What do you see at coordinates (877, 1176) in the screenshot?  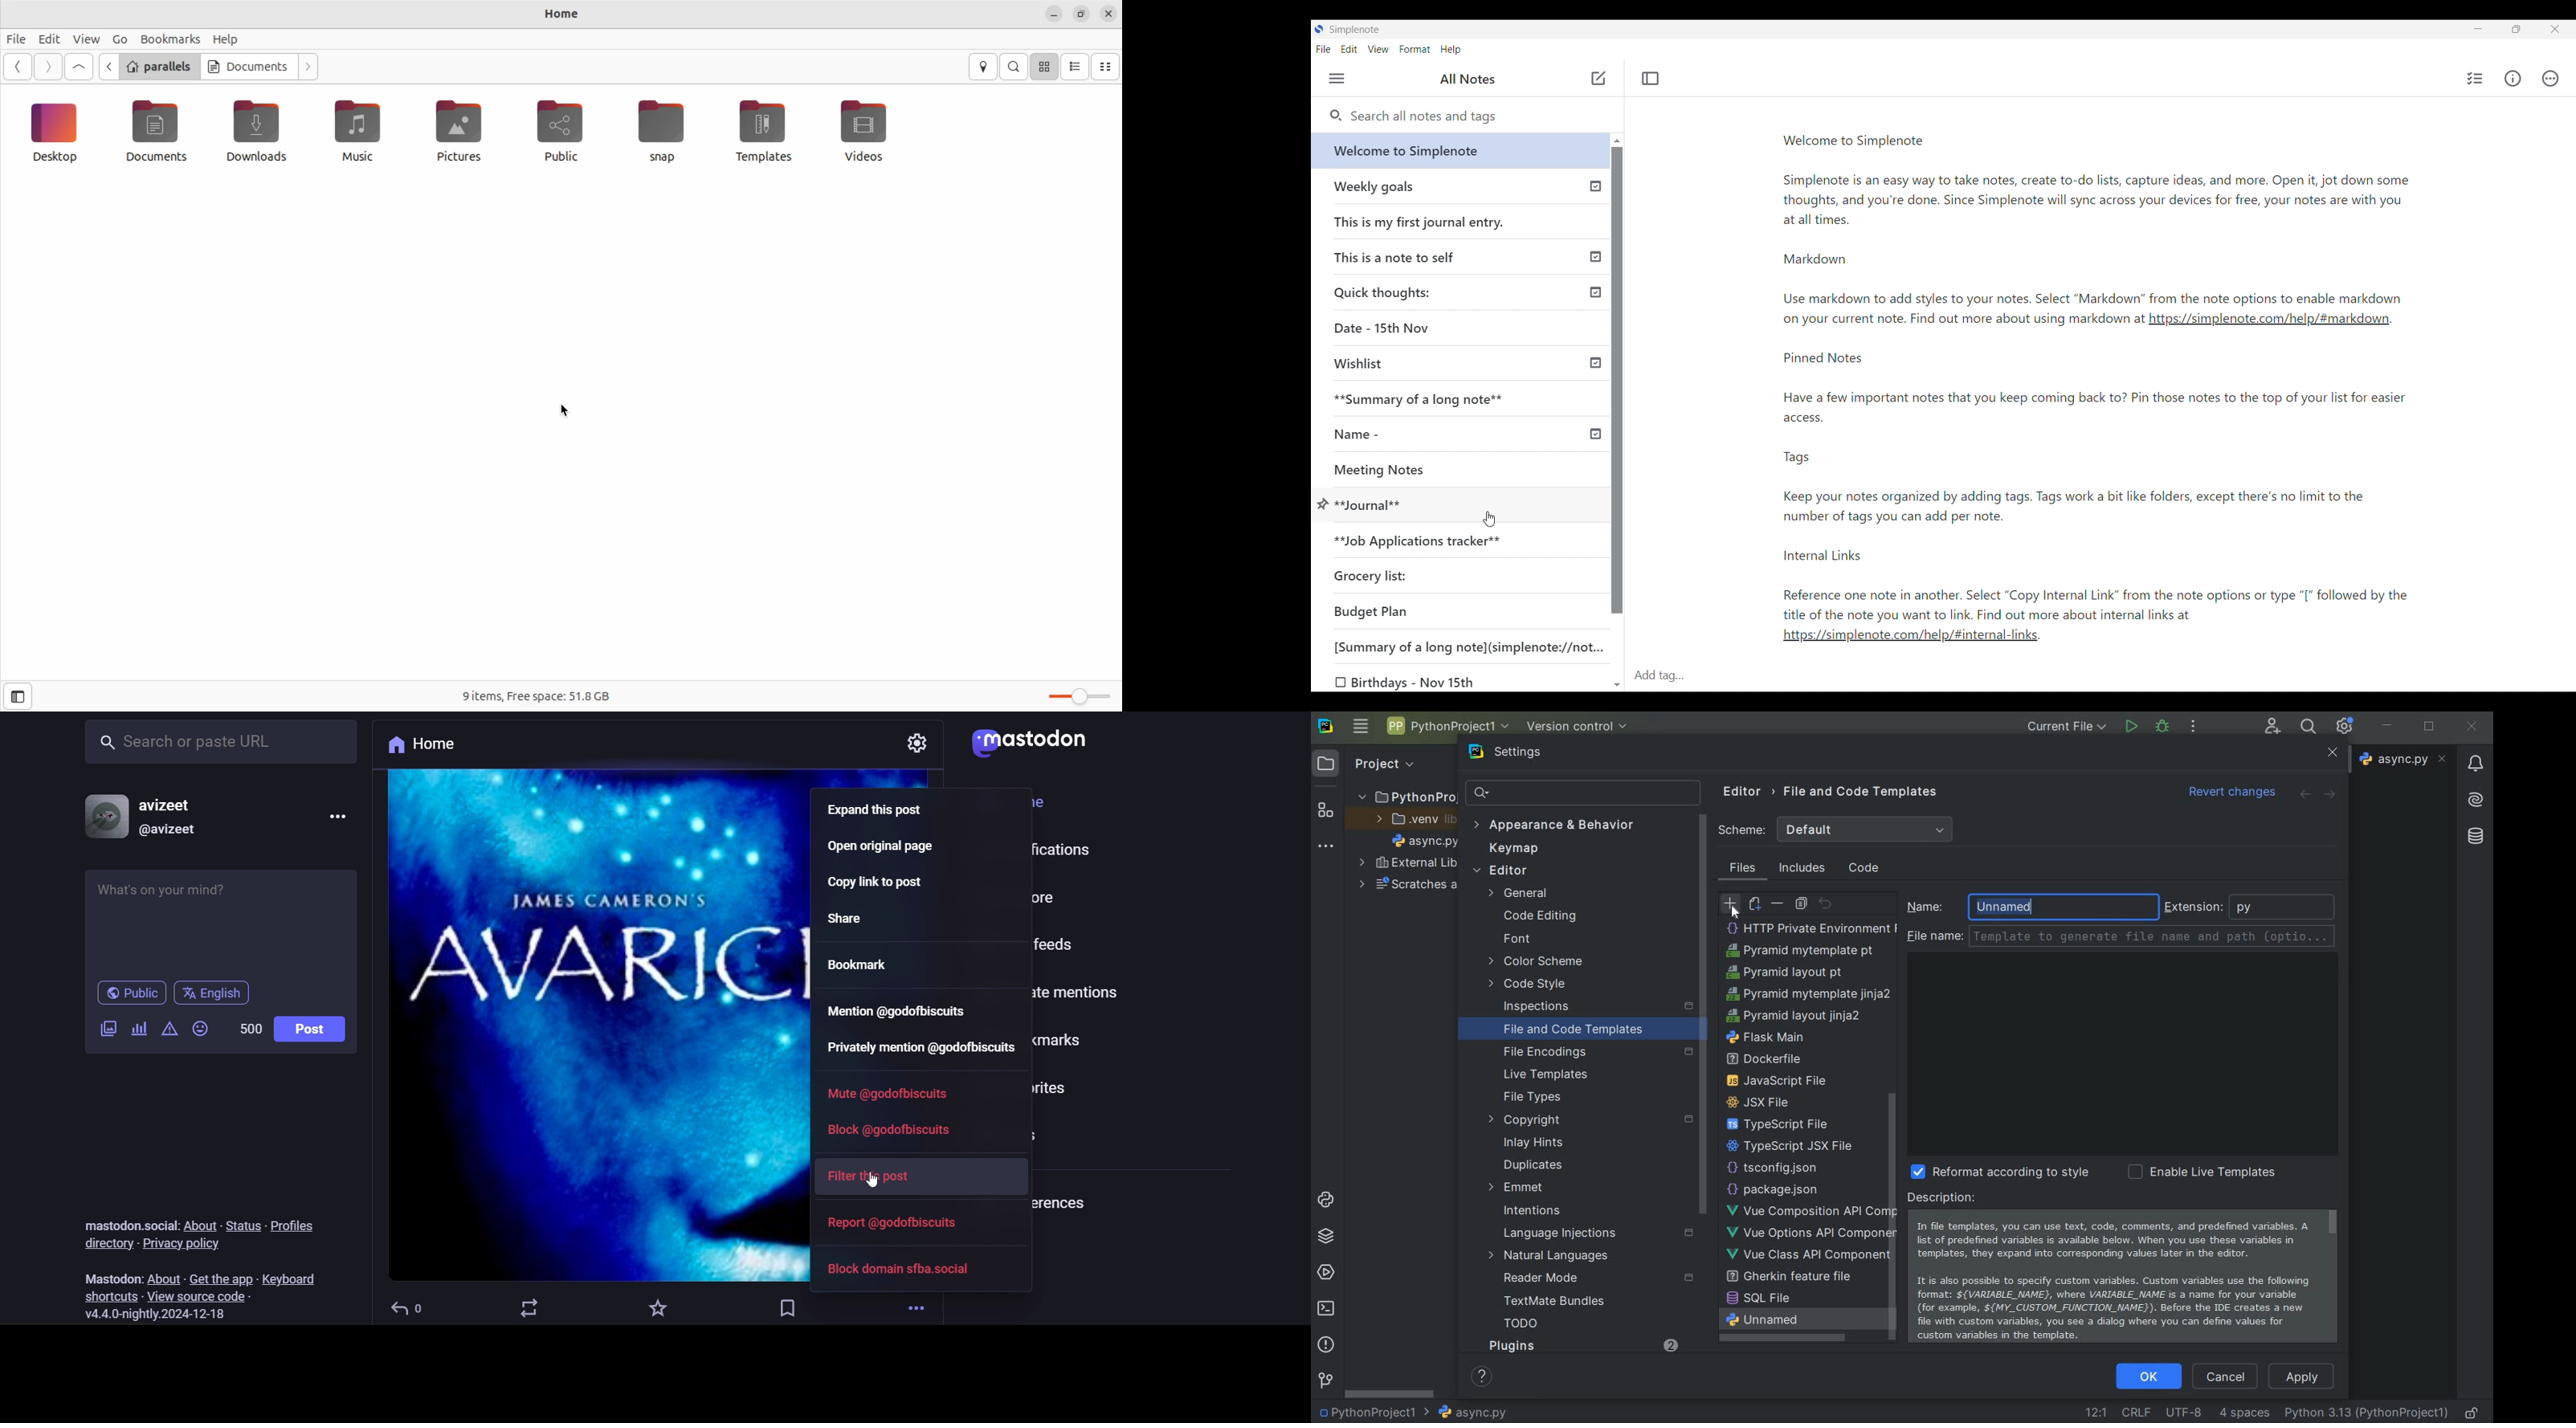 I see `filter the post` at bounding box center [877, 1176].